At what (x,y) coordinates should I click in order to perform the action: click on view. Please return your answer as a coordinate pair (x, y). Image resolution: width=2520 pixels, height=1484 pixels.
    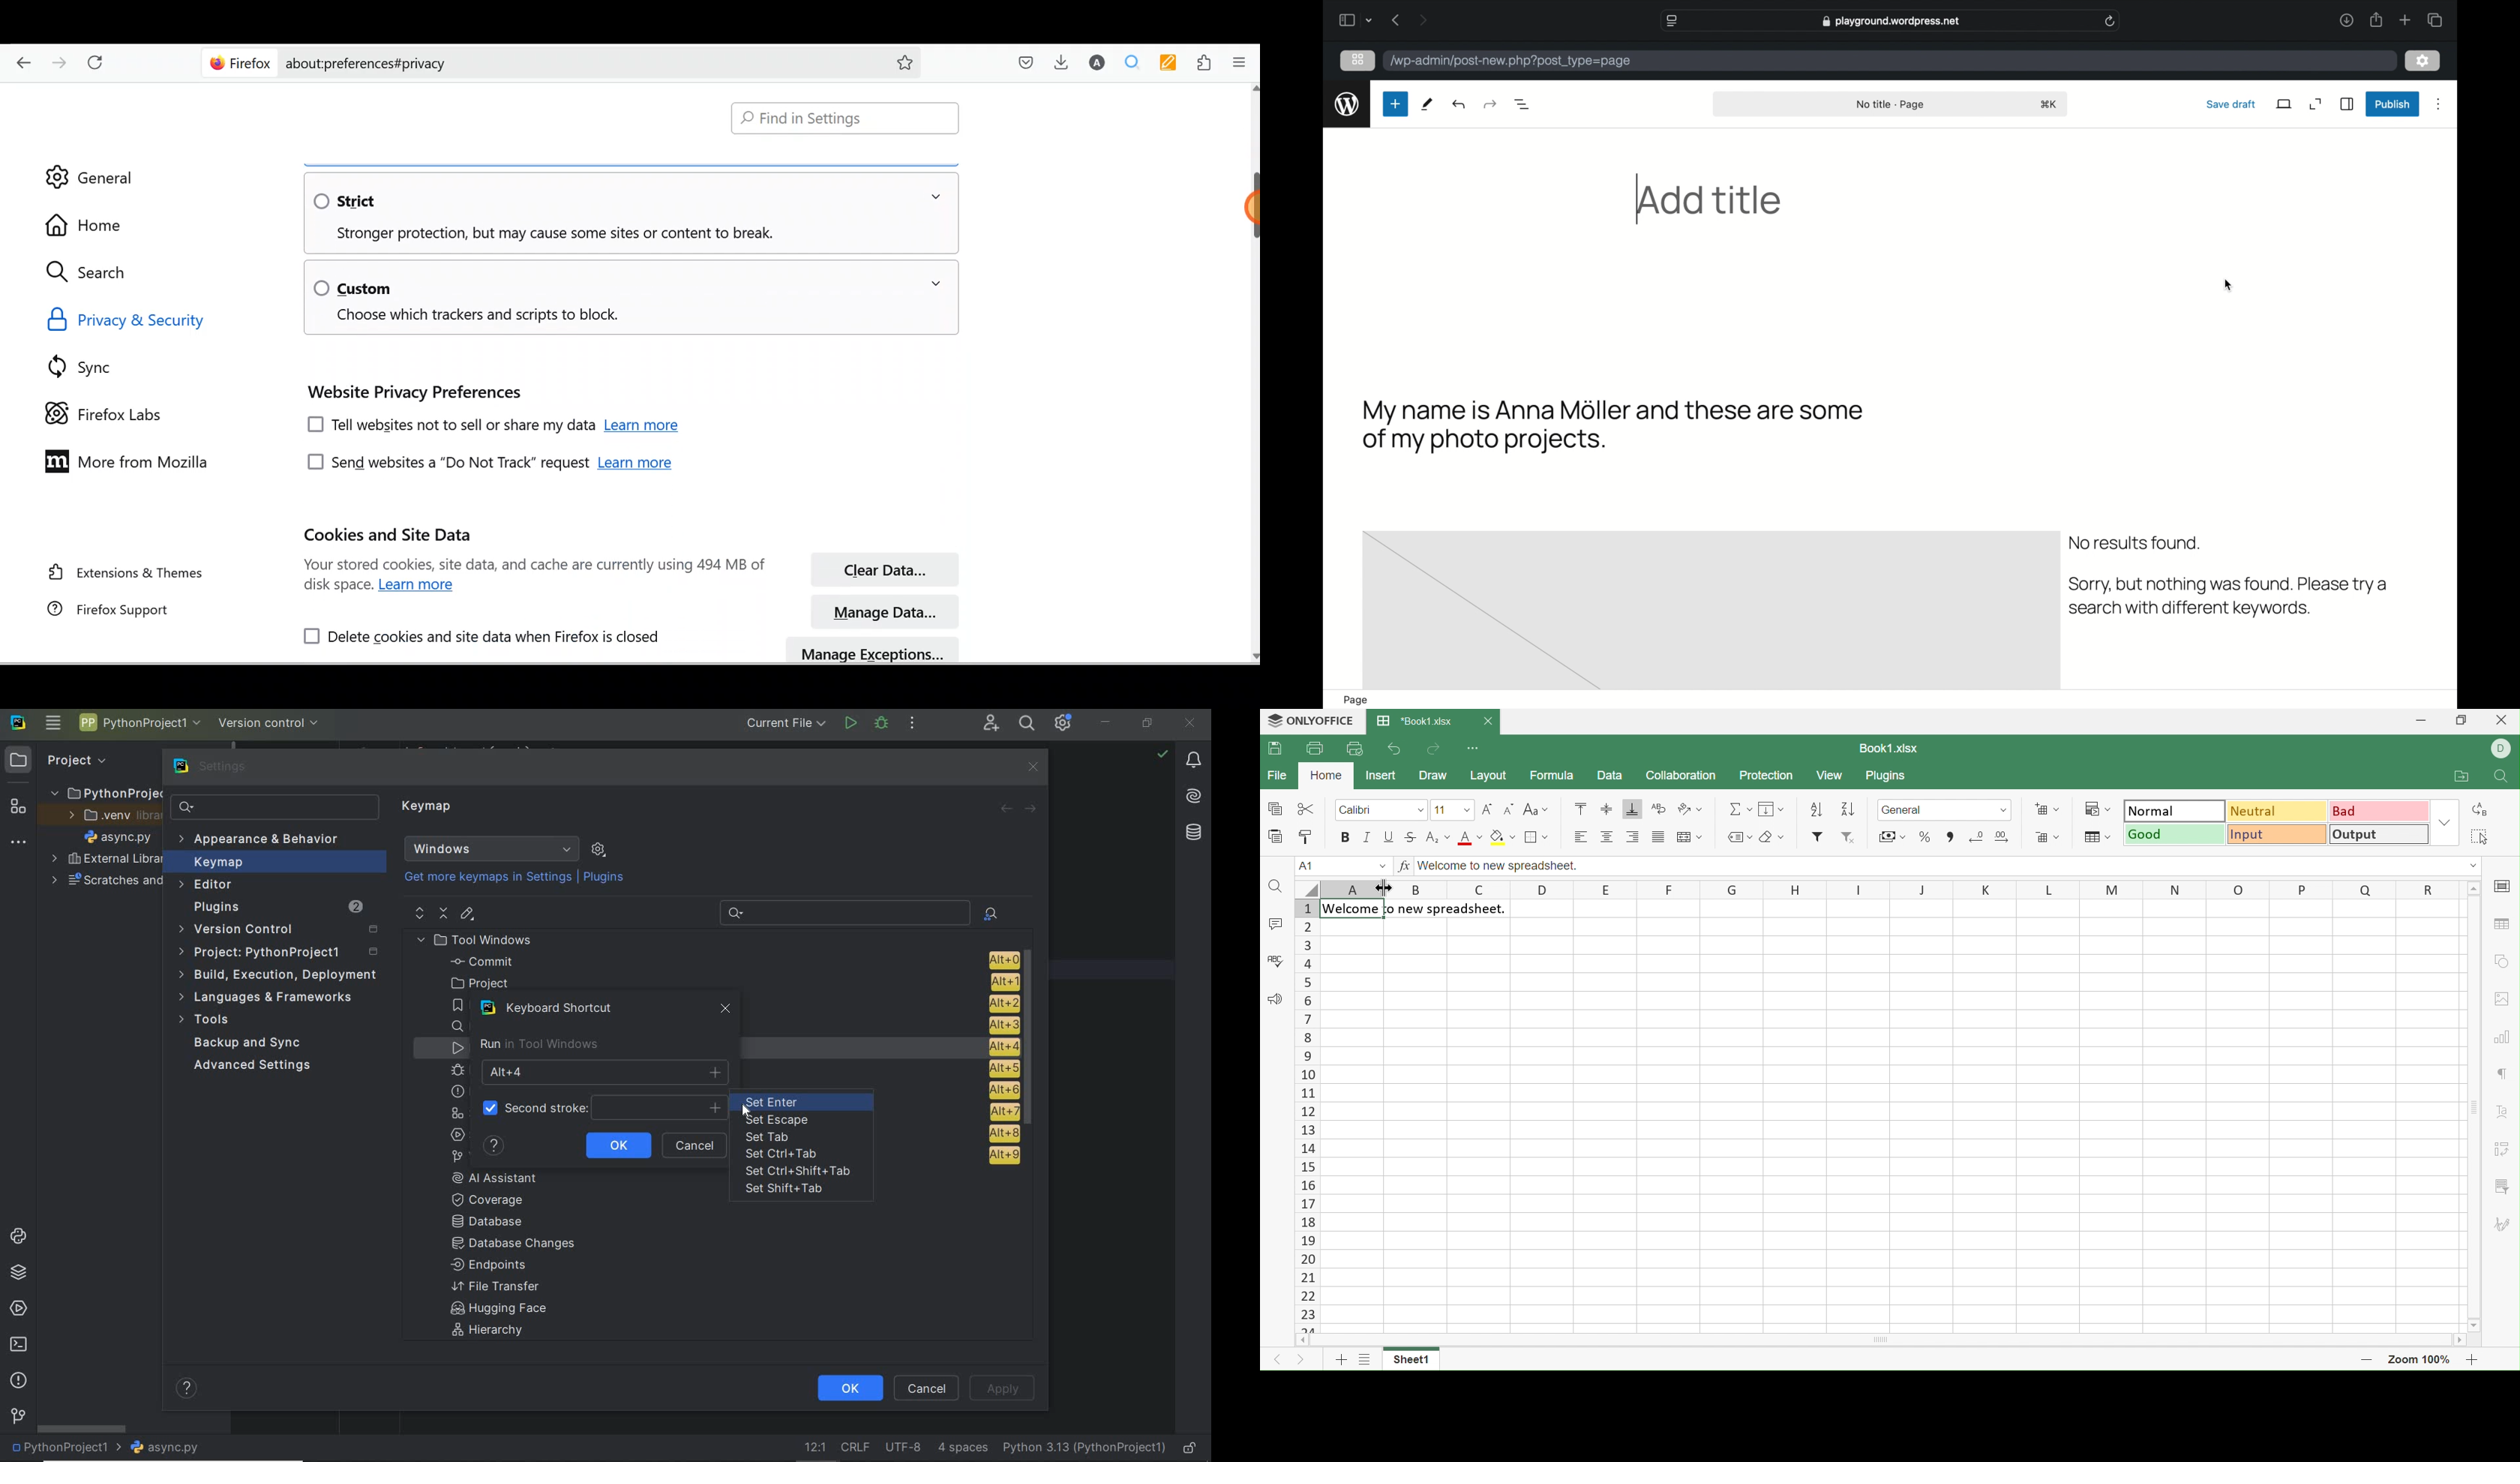
    Looking at the image, I should click on (2284, 104).